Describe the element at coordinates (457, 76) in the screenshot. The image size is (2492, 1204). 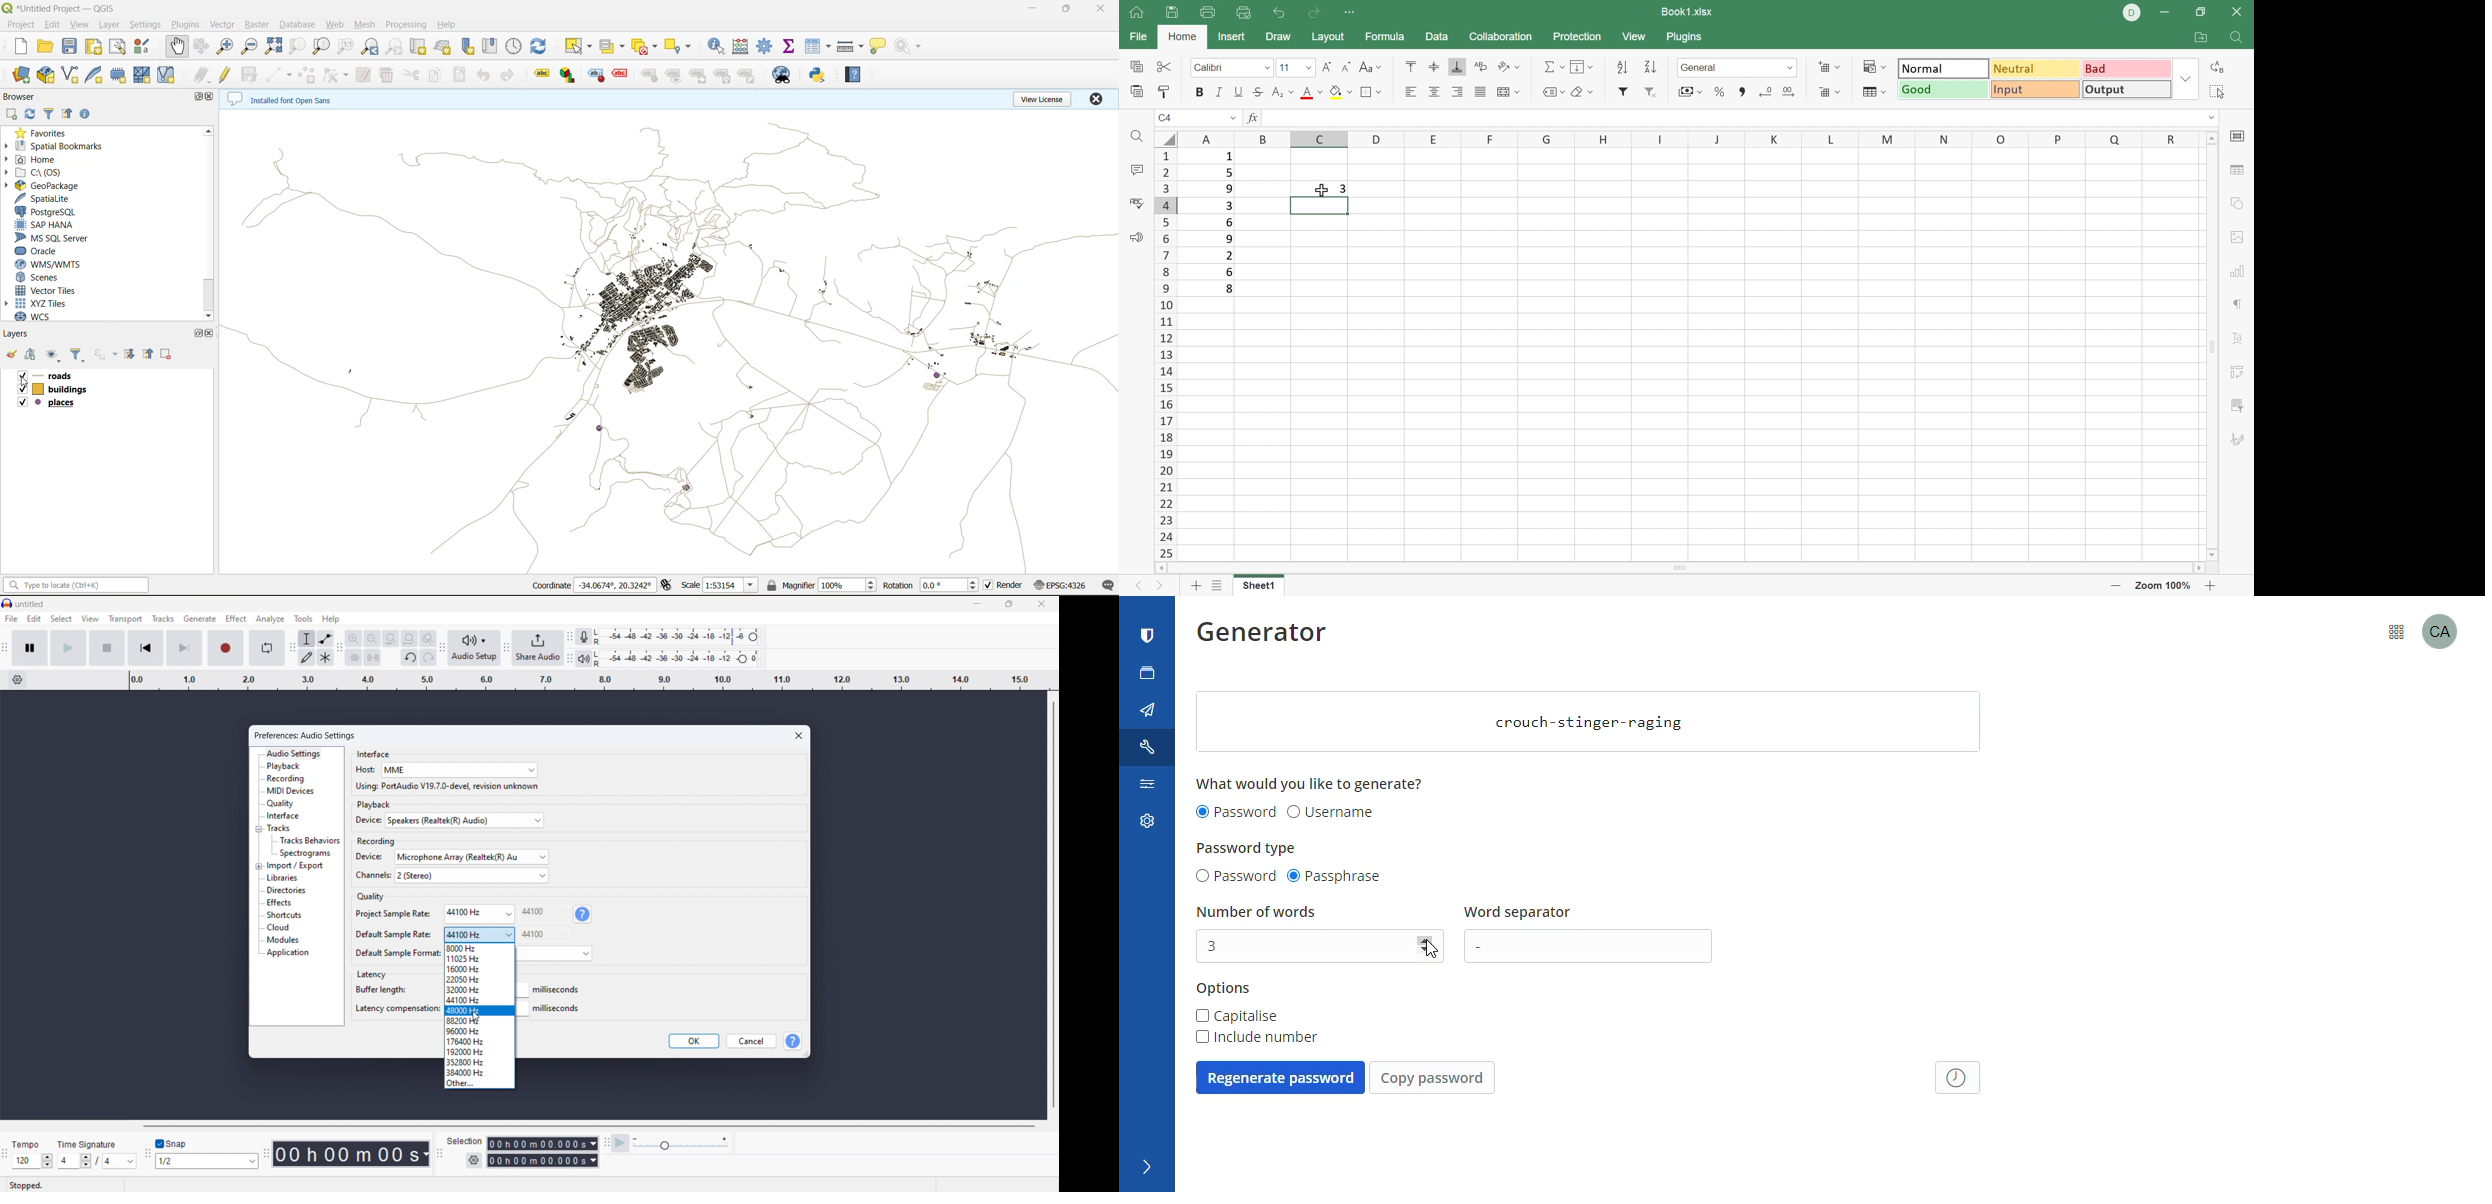
I see `paste` at that location.